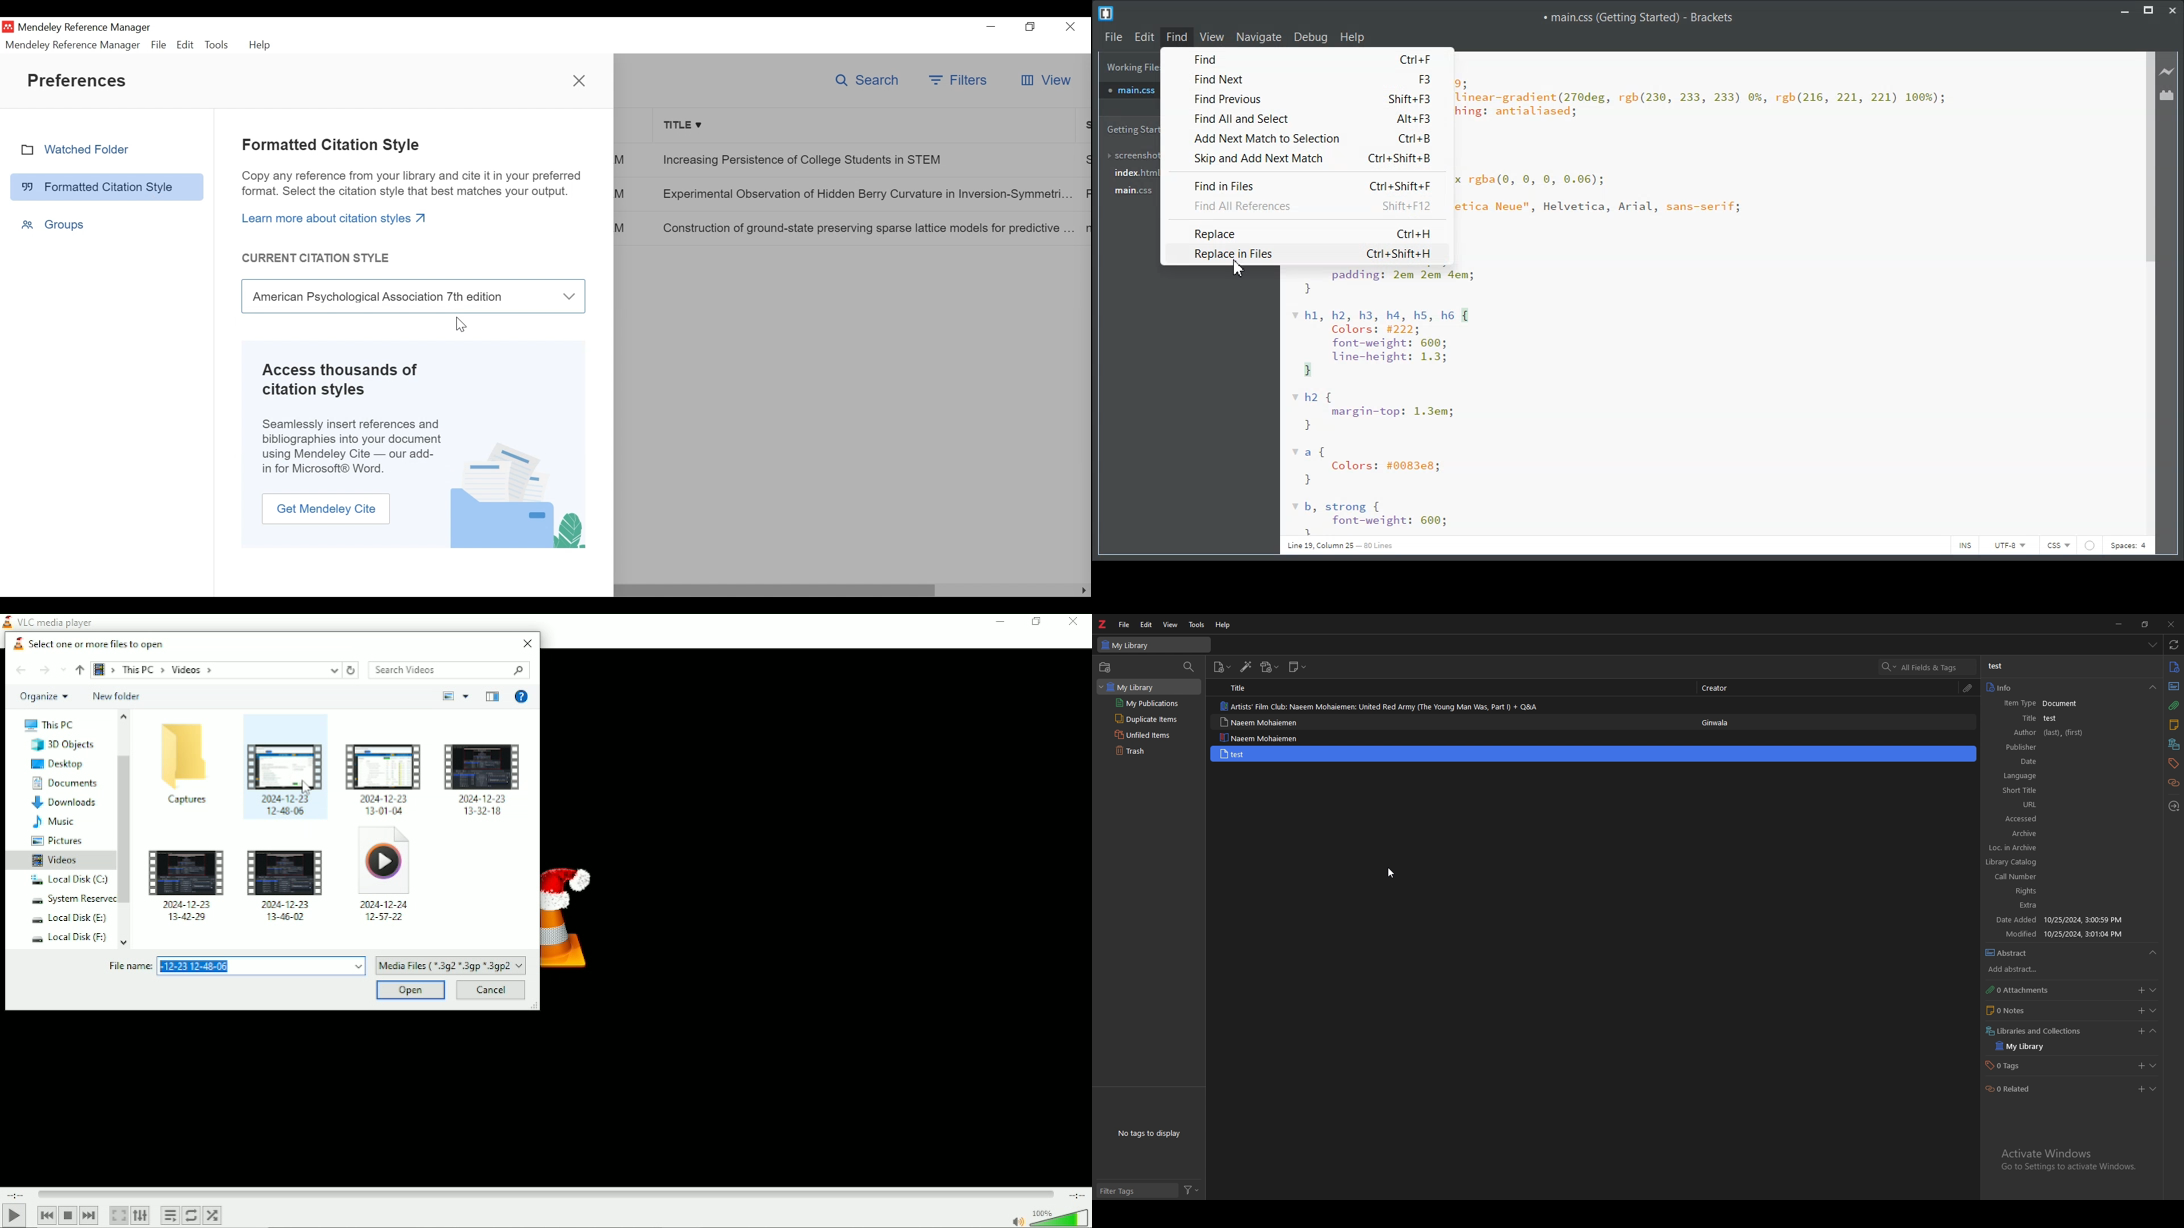 The image size is (2184, 1232). What do you see at coordinates (2175, 744) in the screenshot?
I see `libraries and collections` at bounding box center [2175, 744].